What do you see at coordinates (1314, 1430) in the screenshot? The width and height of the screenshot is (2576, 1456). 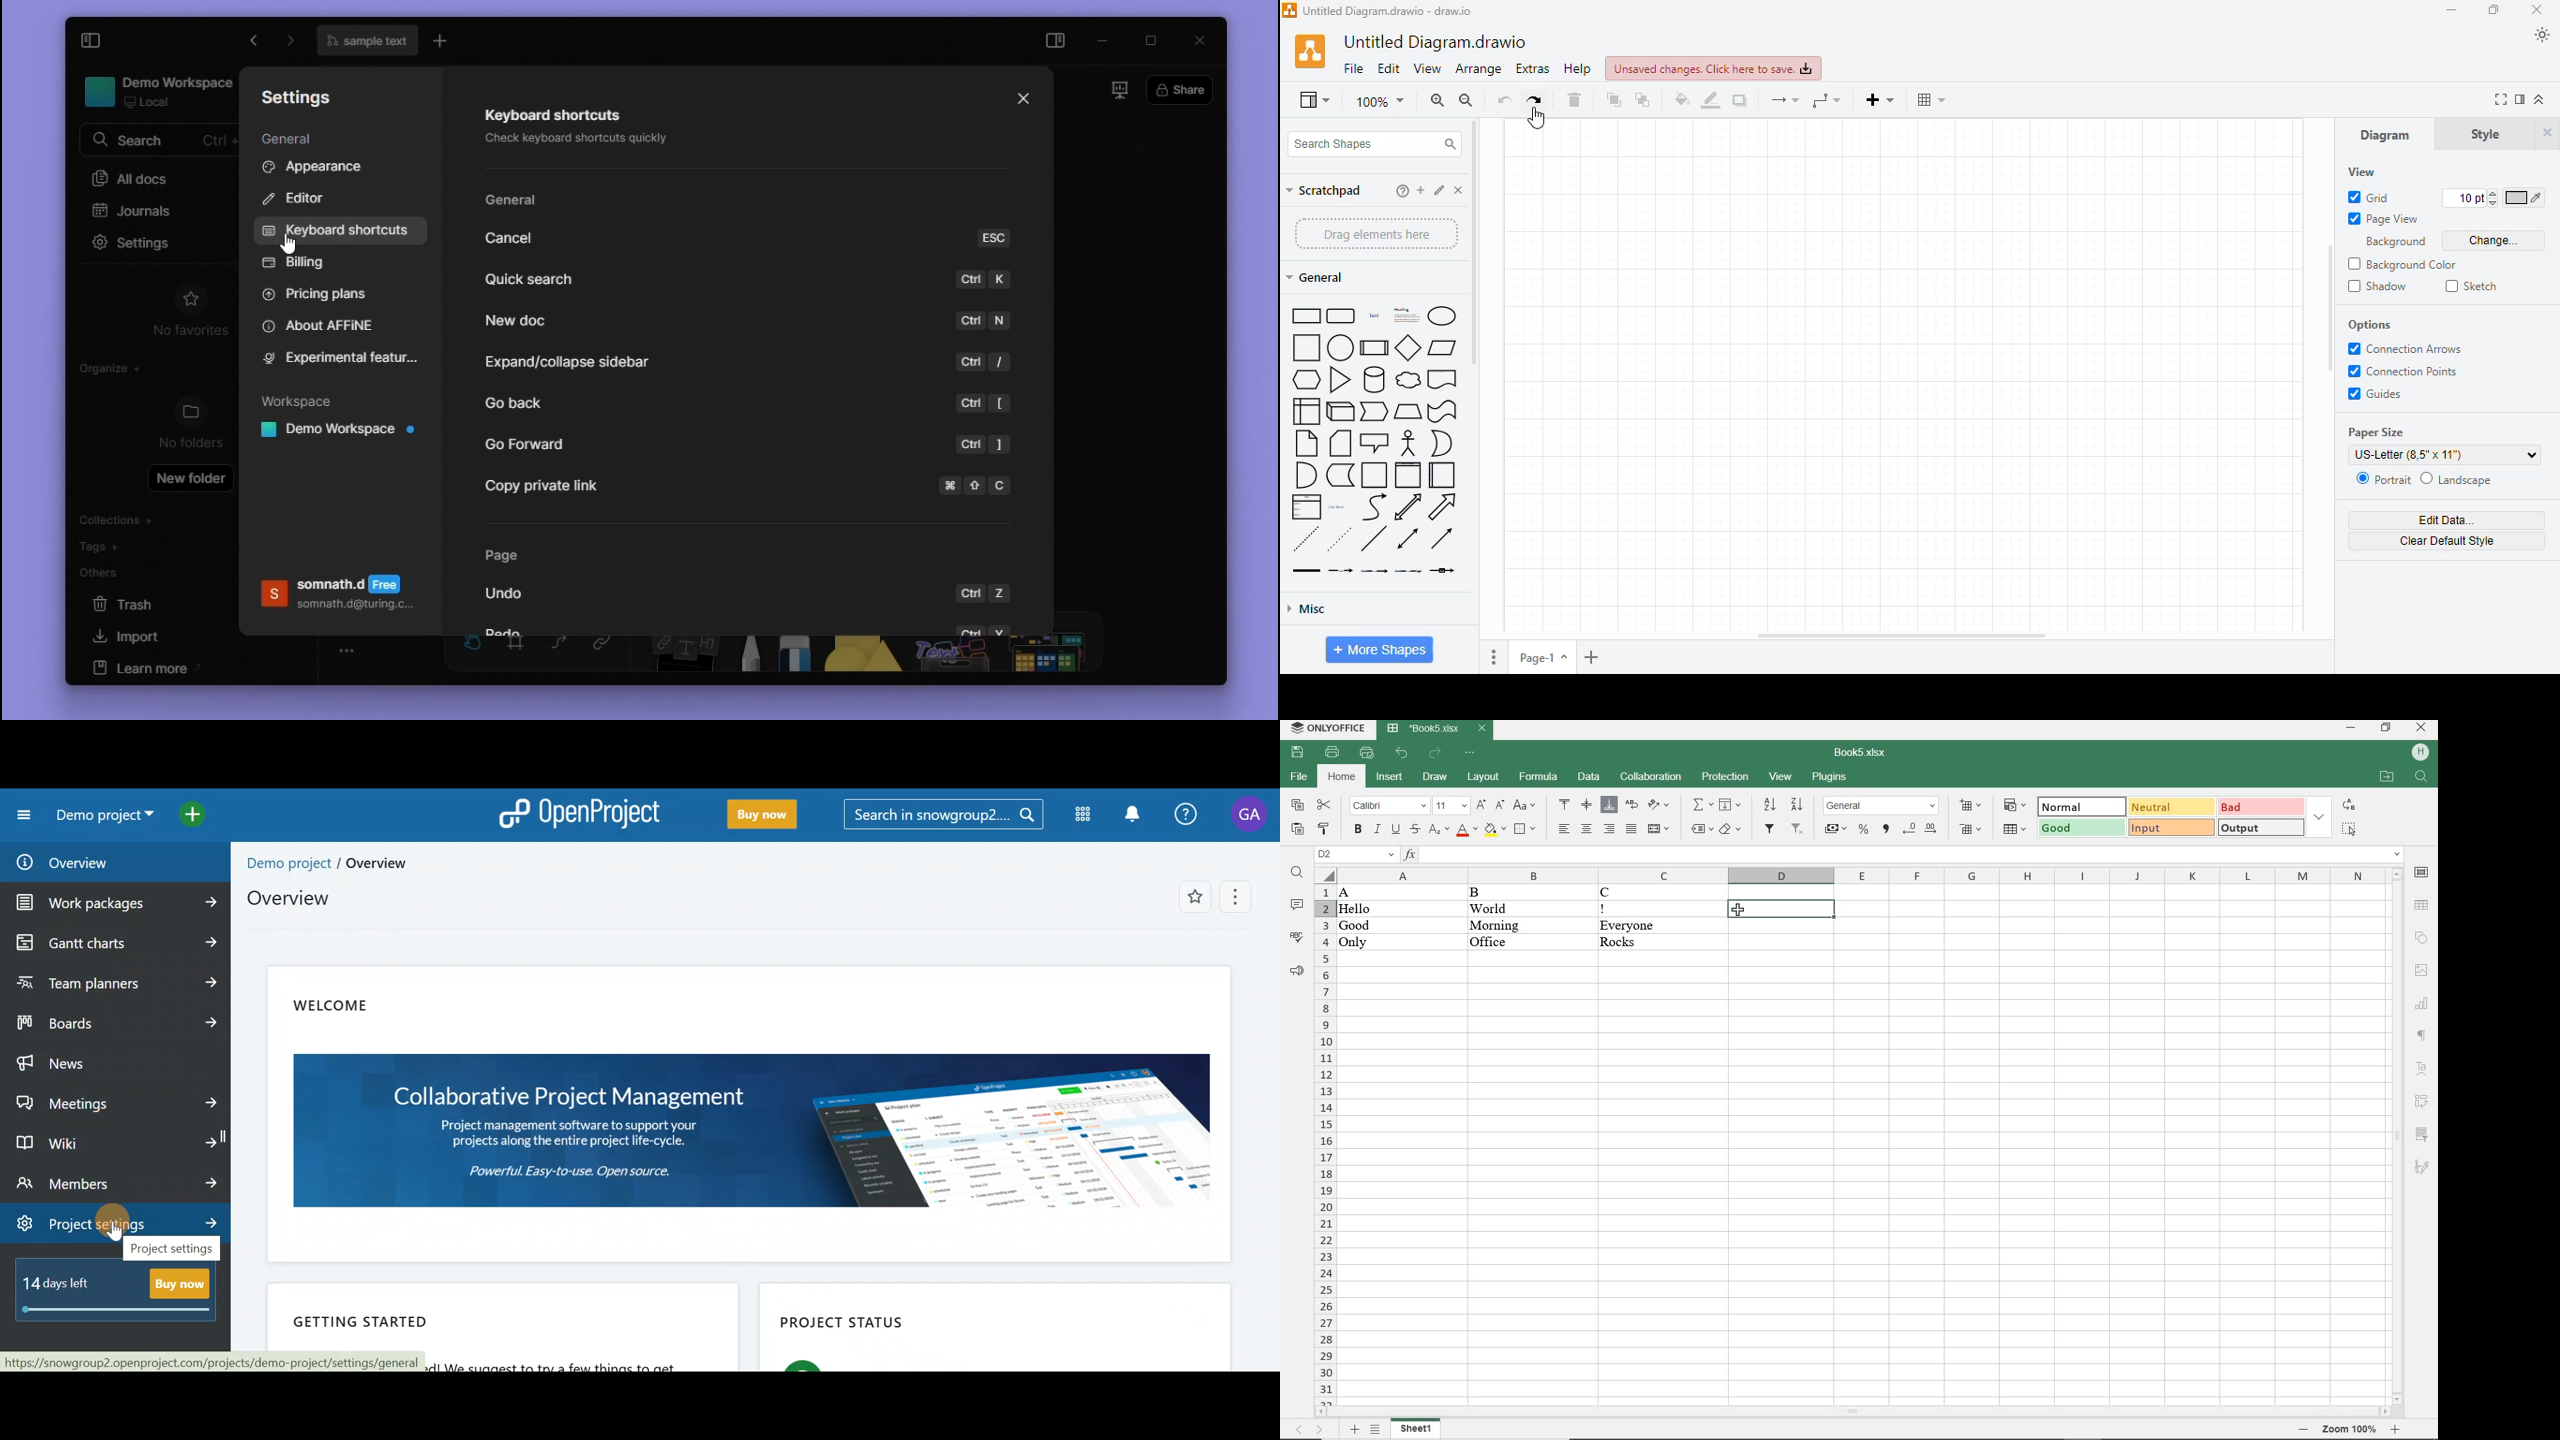 I see `move sheets` at bounding box center [1314, 1430].